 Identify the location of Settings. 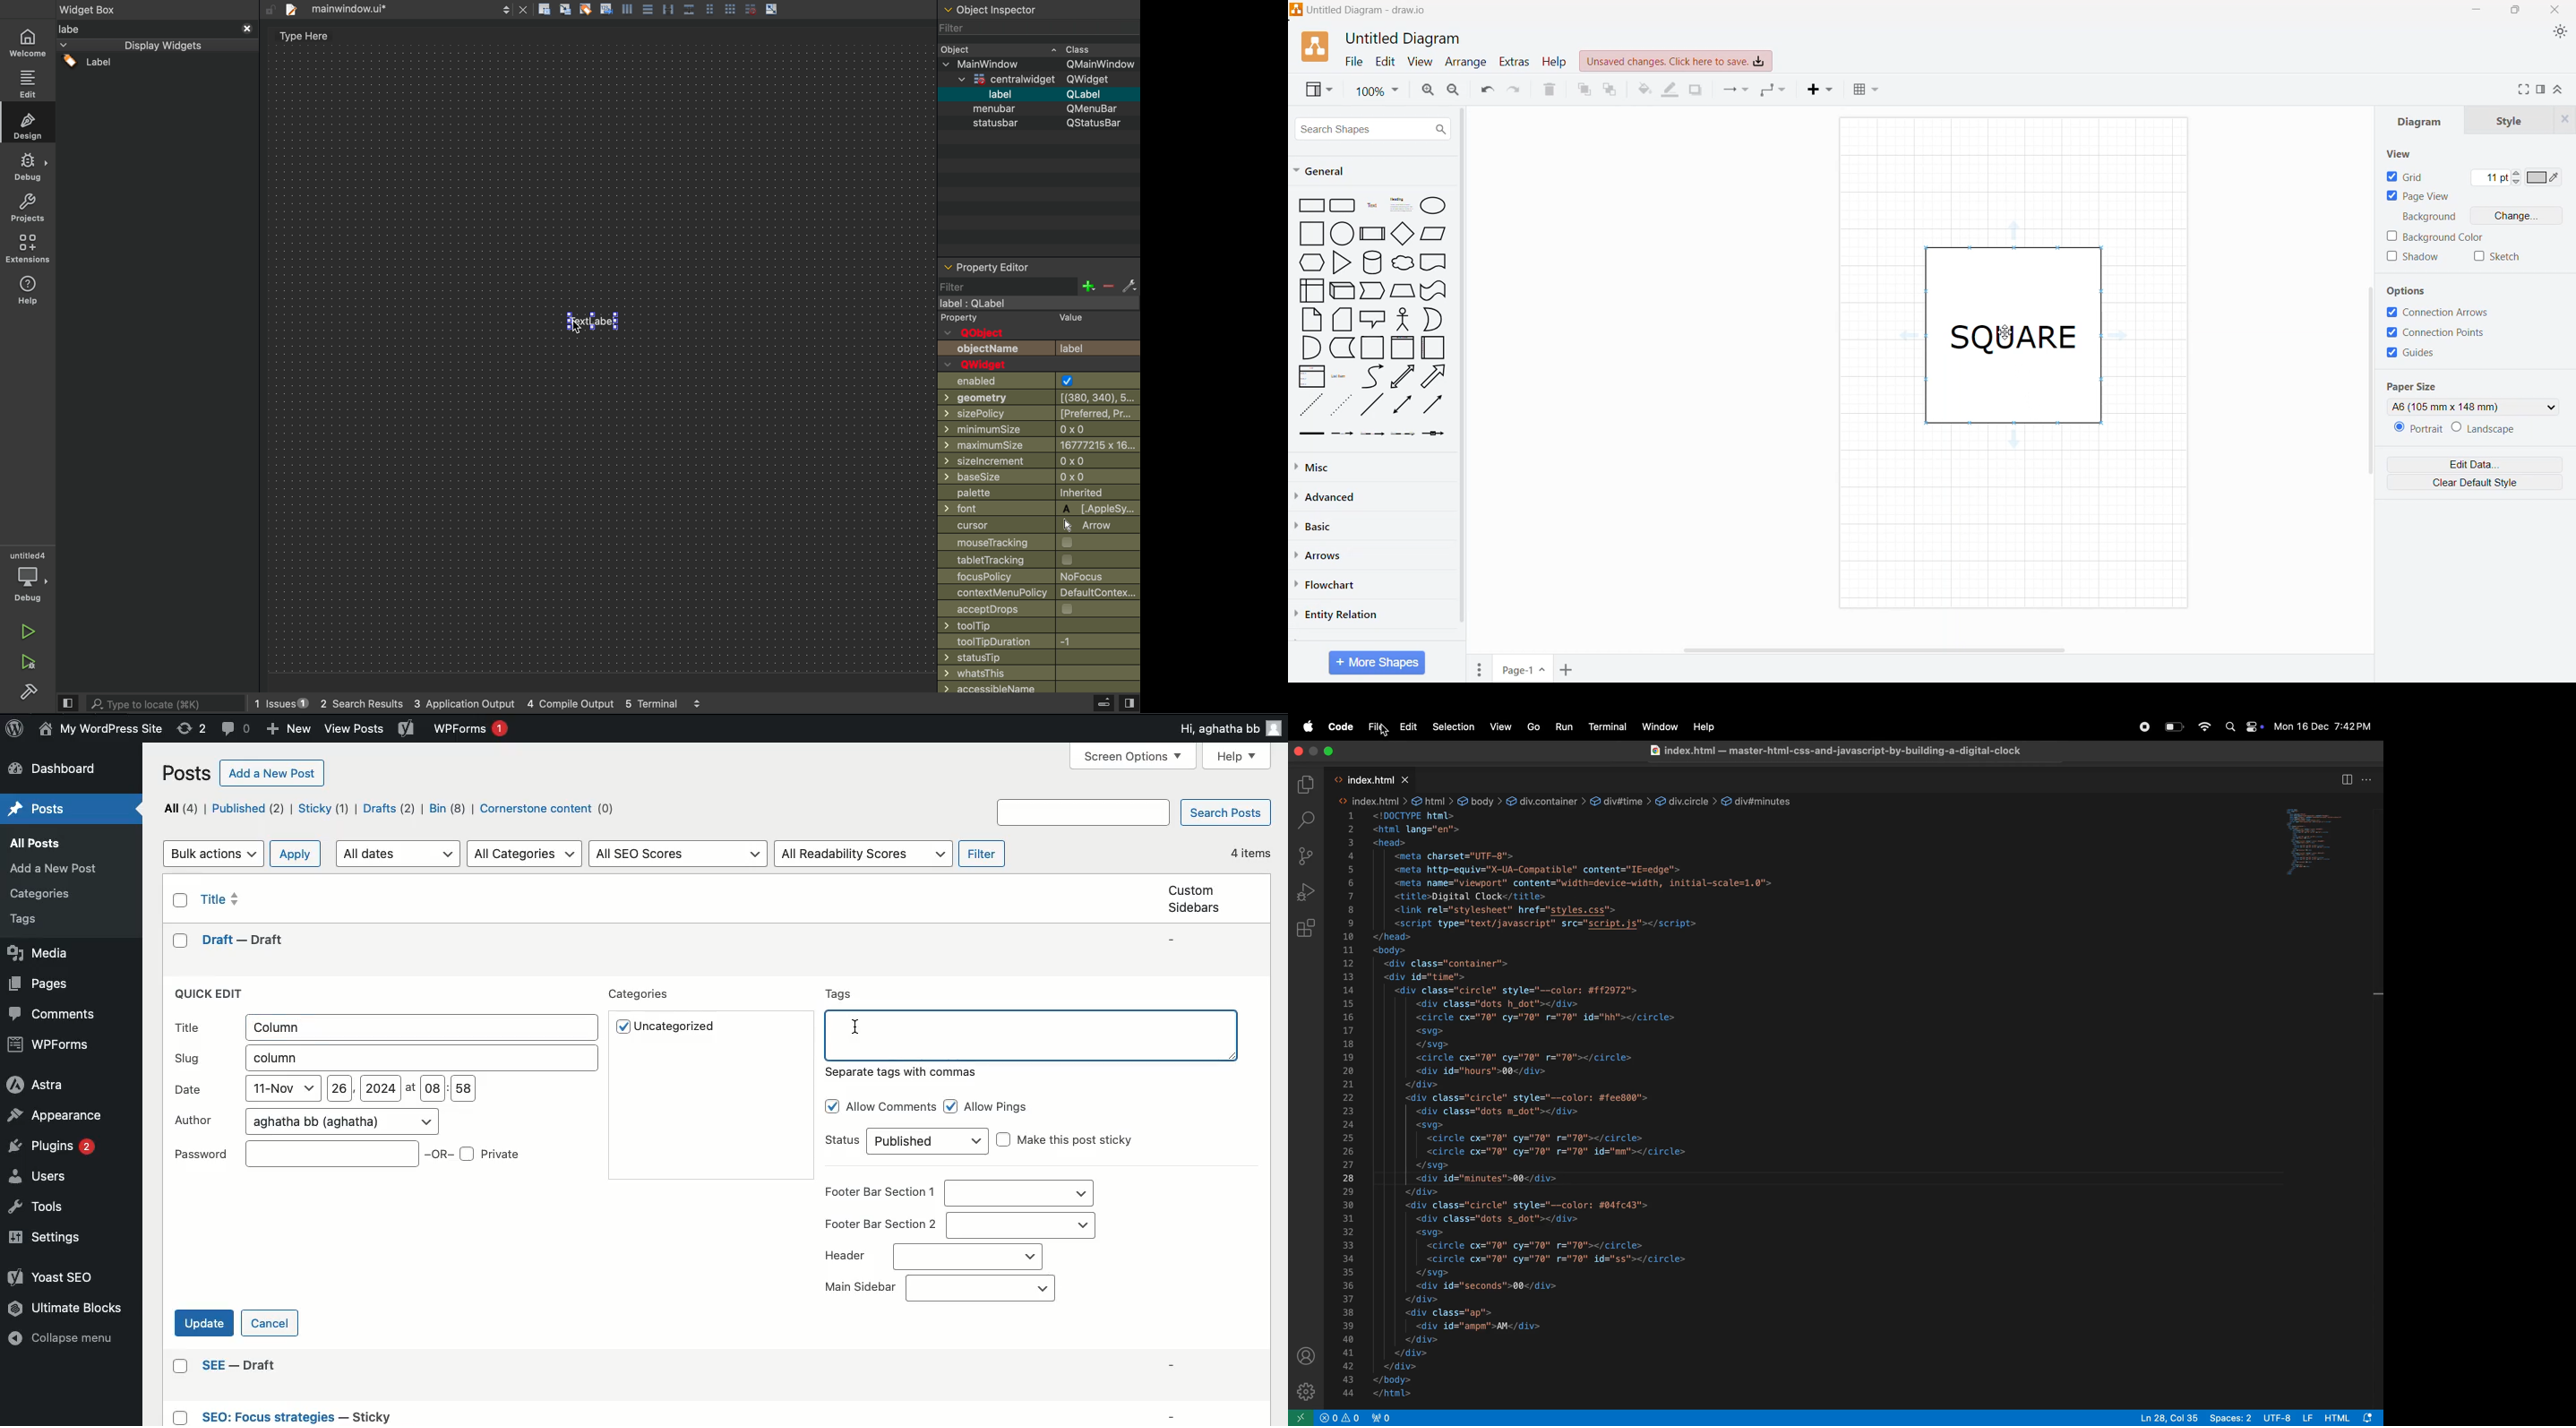
(51, 1238).